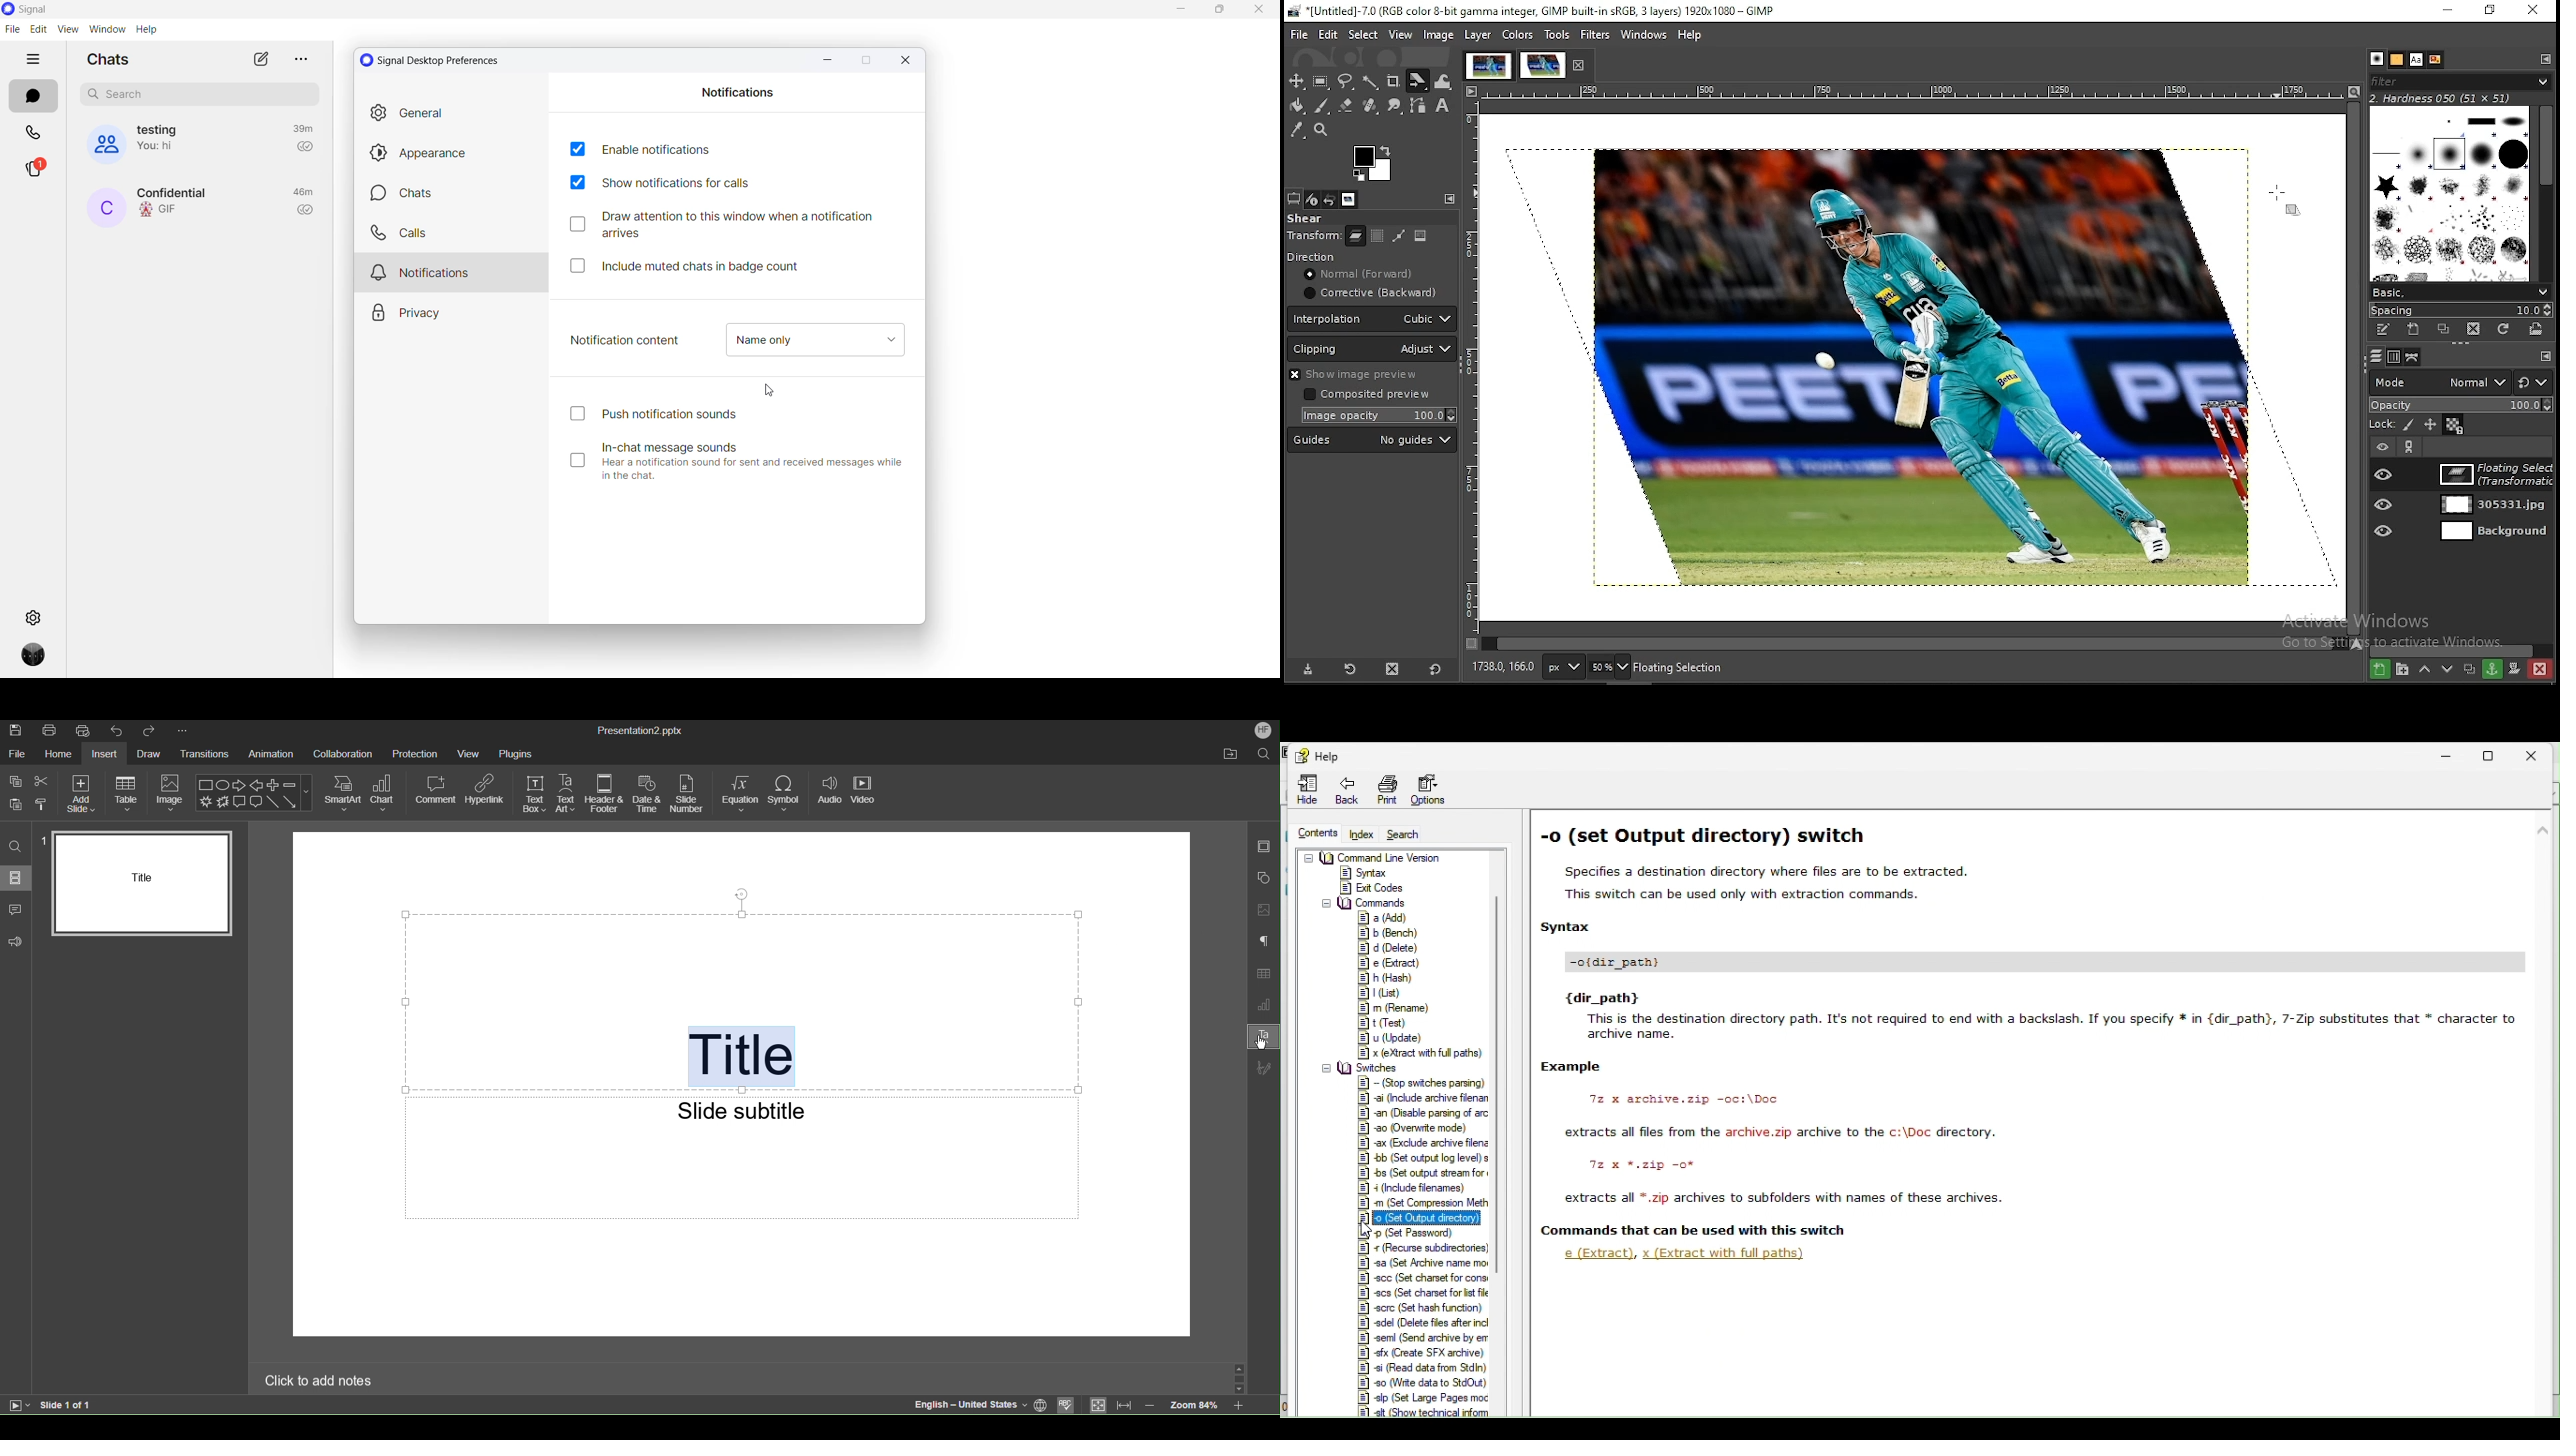  I want to click on Collaboration, so click(343, 754).